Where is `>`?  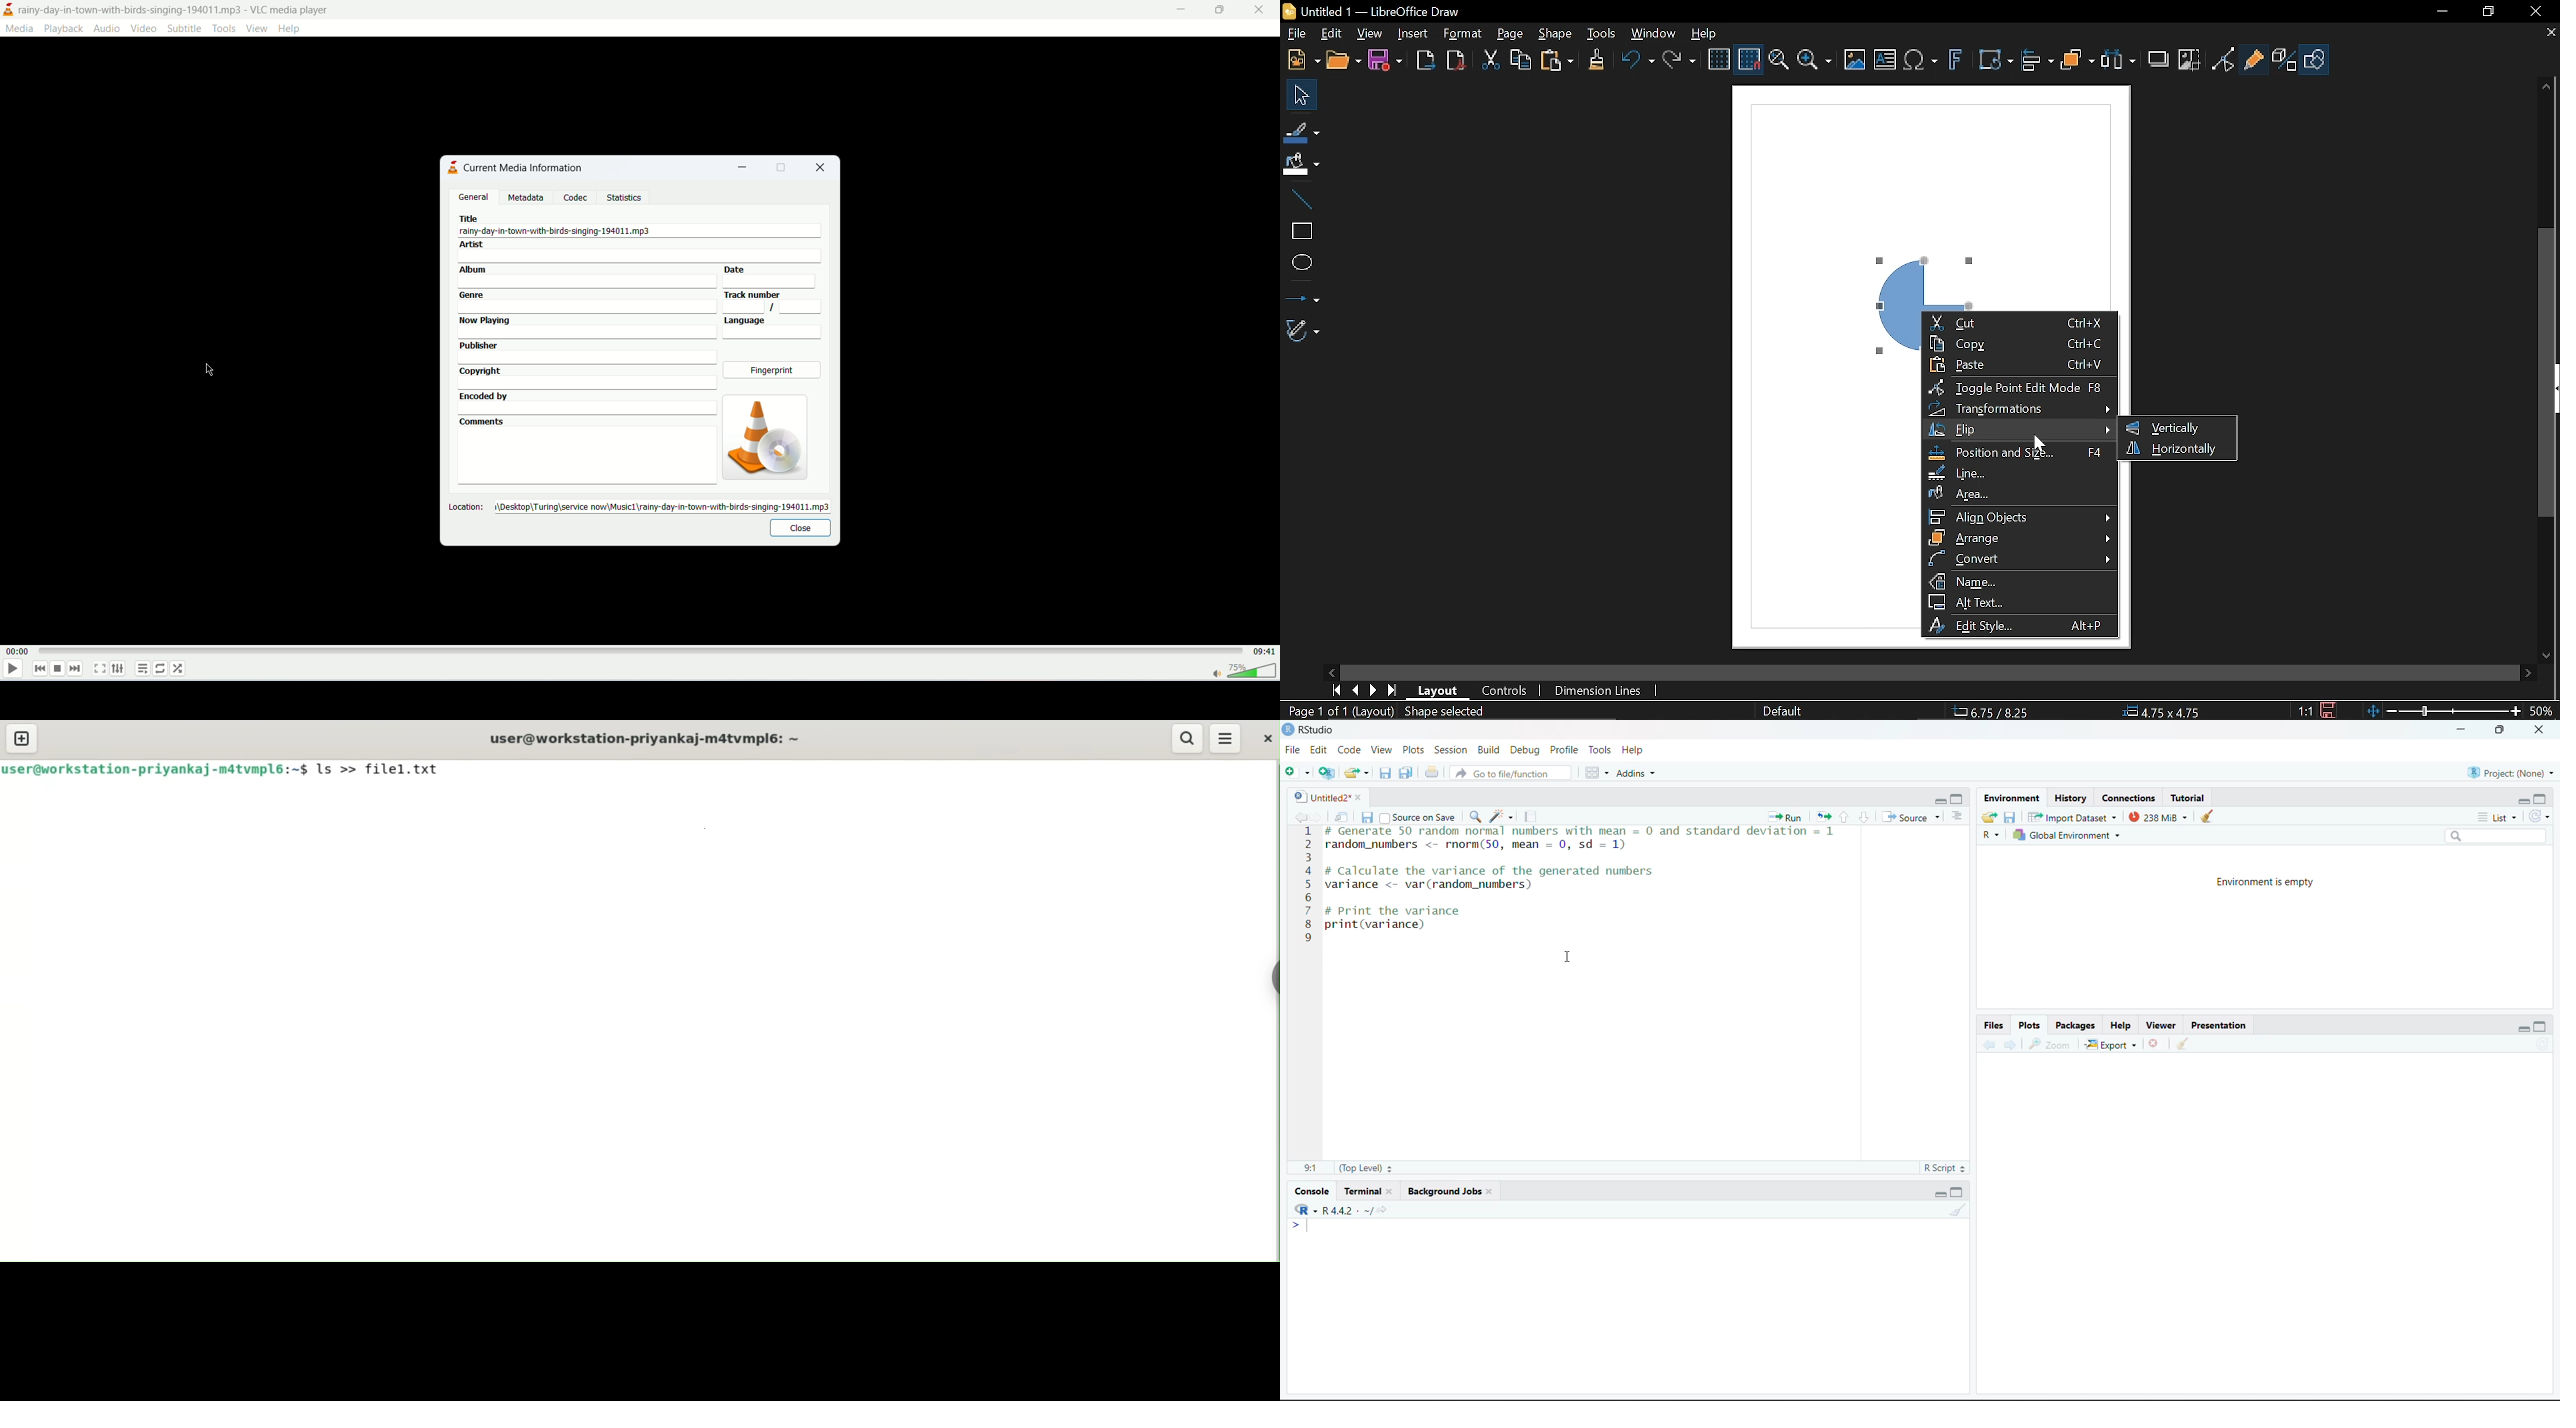
> is located at coordinates (1300, 1225).